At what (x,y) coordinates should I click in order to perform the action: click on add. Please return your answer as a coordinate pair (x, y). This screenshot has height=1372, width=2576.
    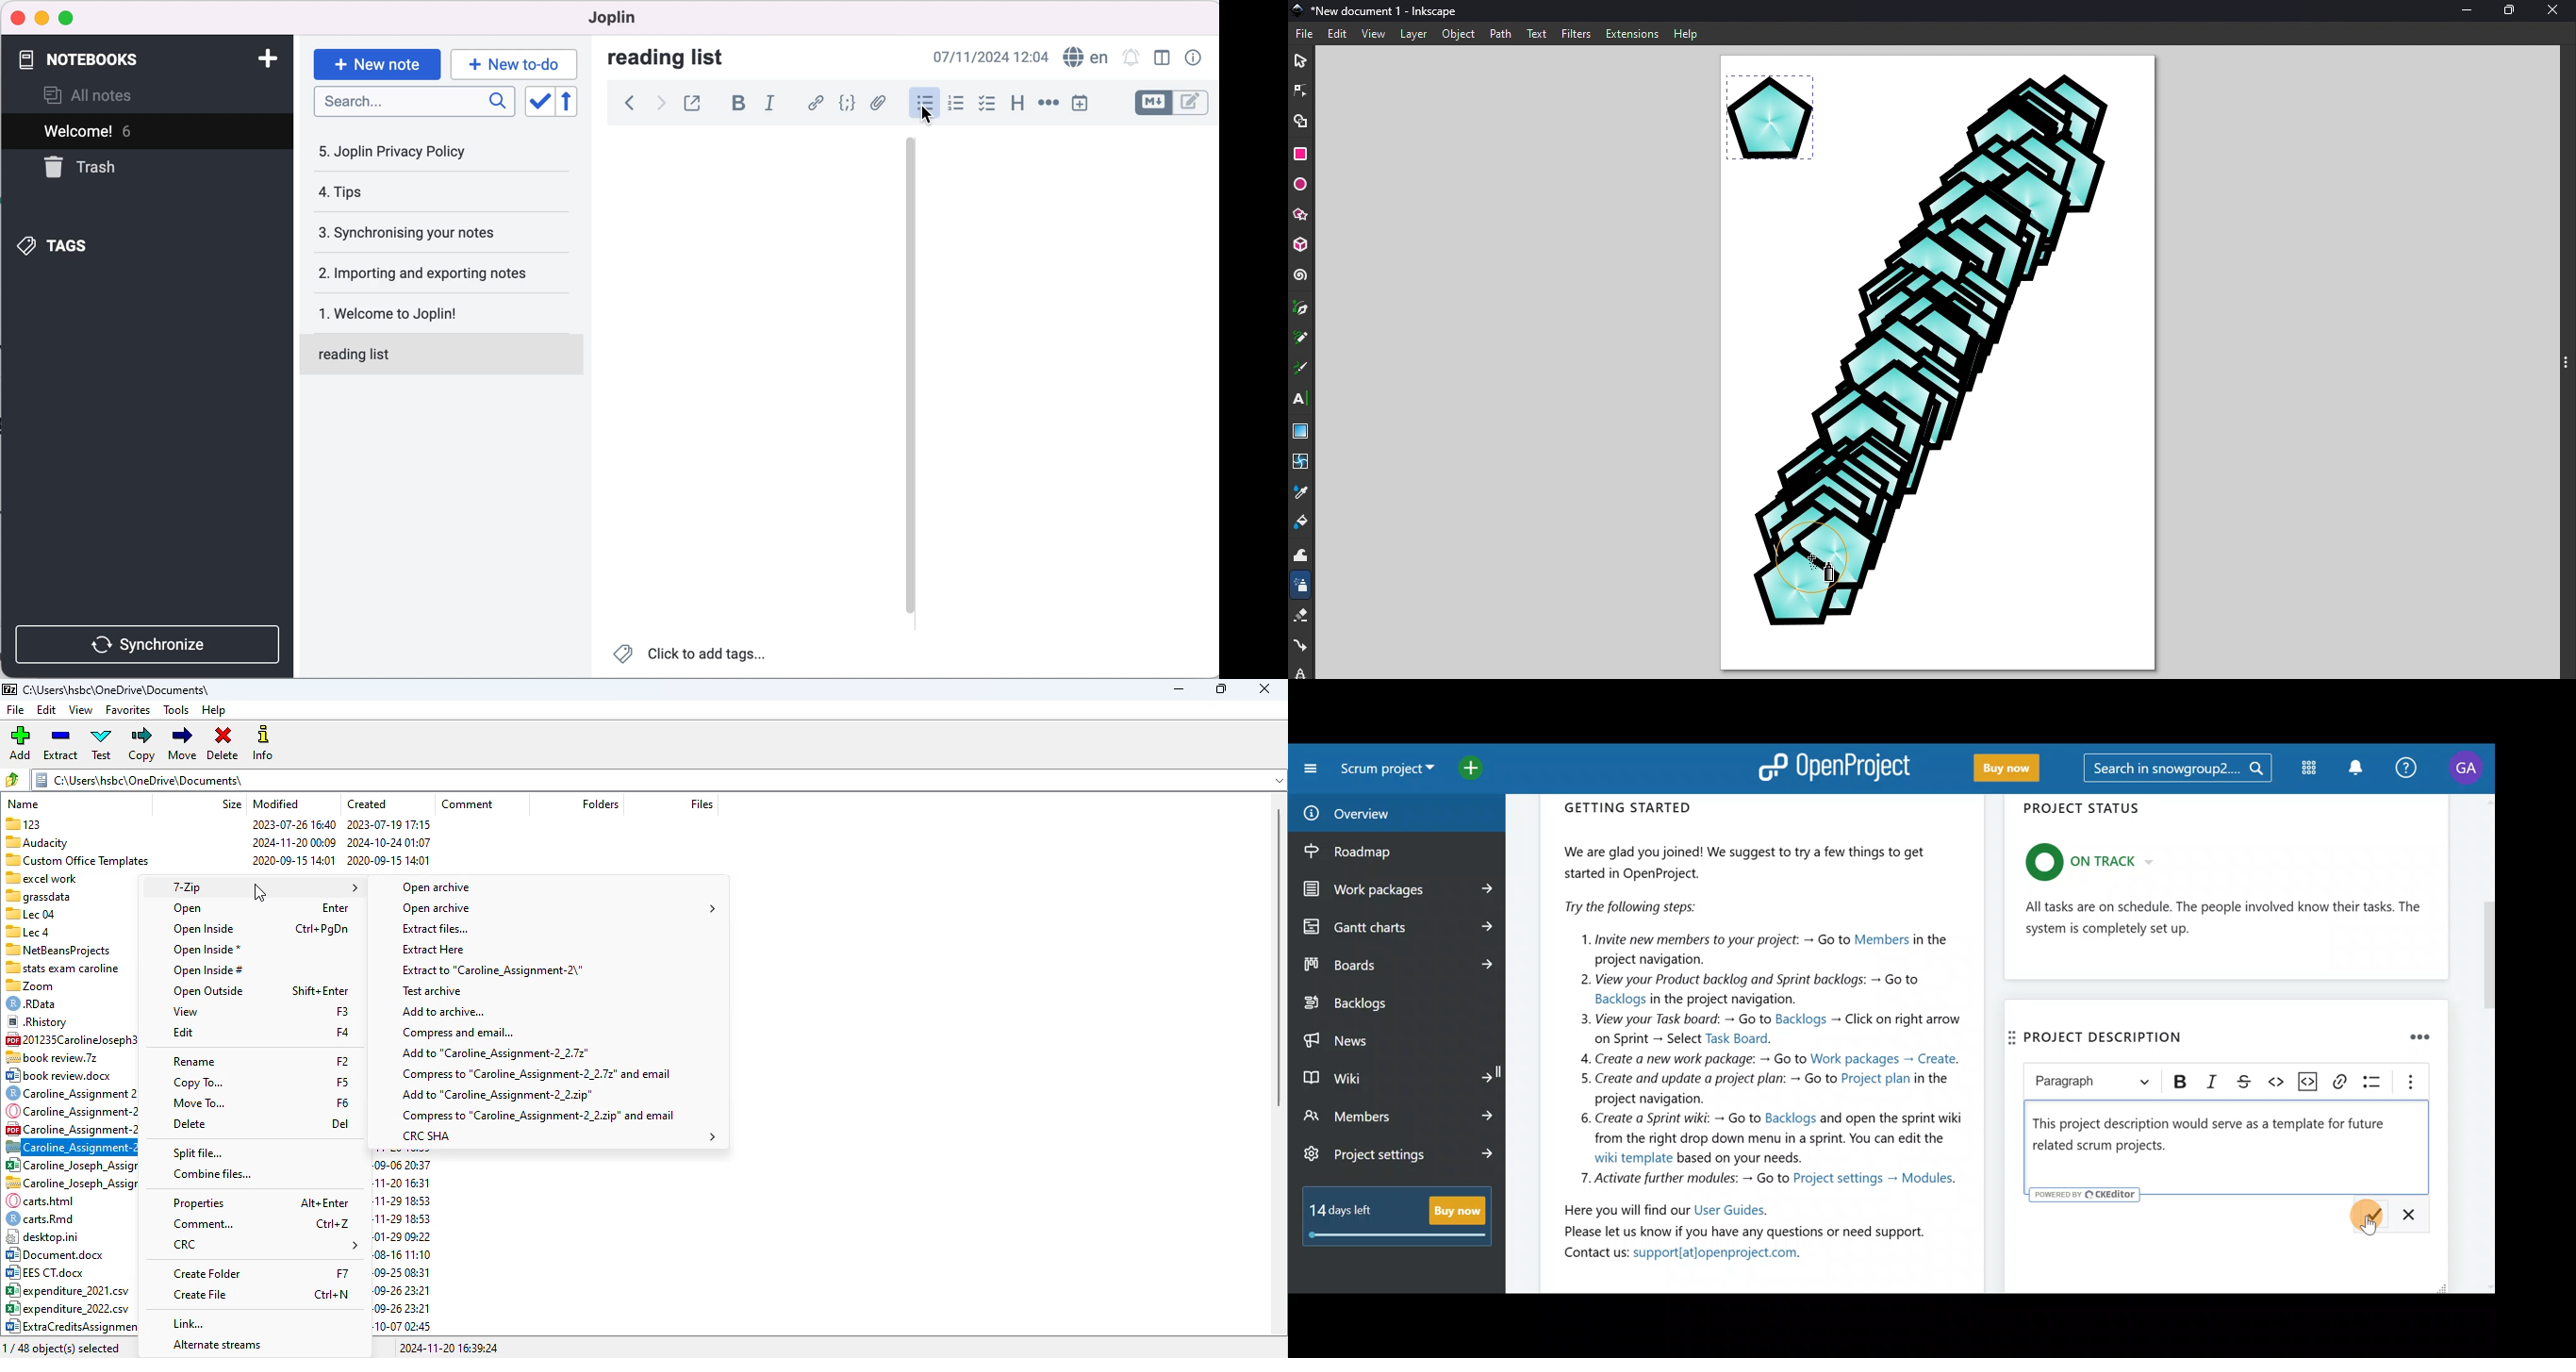
    Looking at the image, I should click on (19, 743).